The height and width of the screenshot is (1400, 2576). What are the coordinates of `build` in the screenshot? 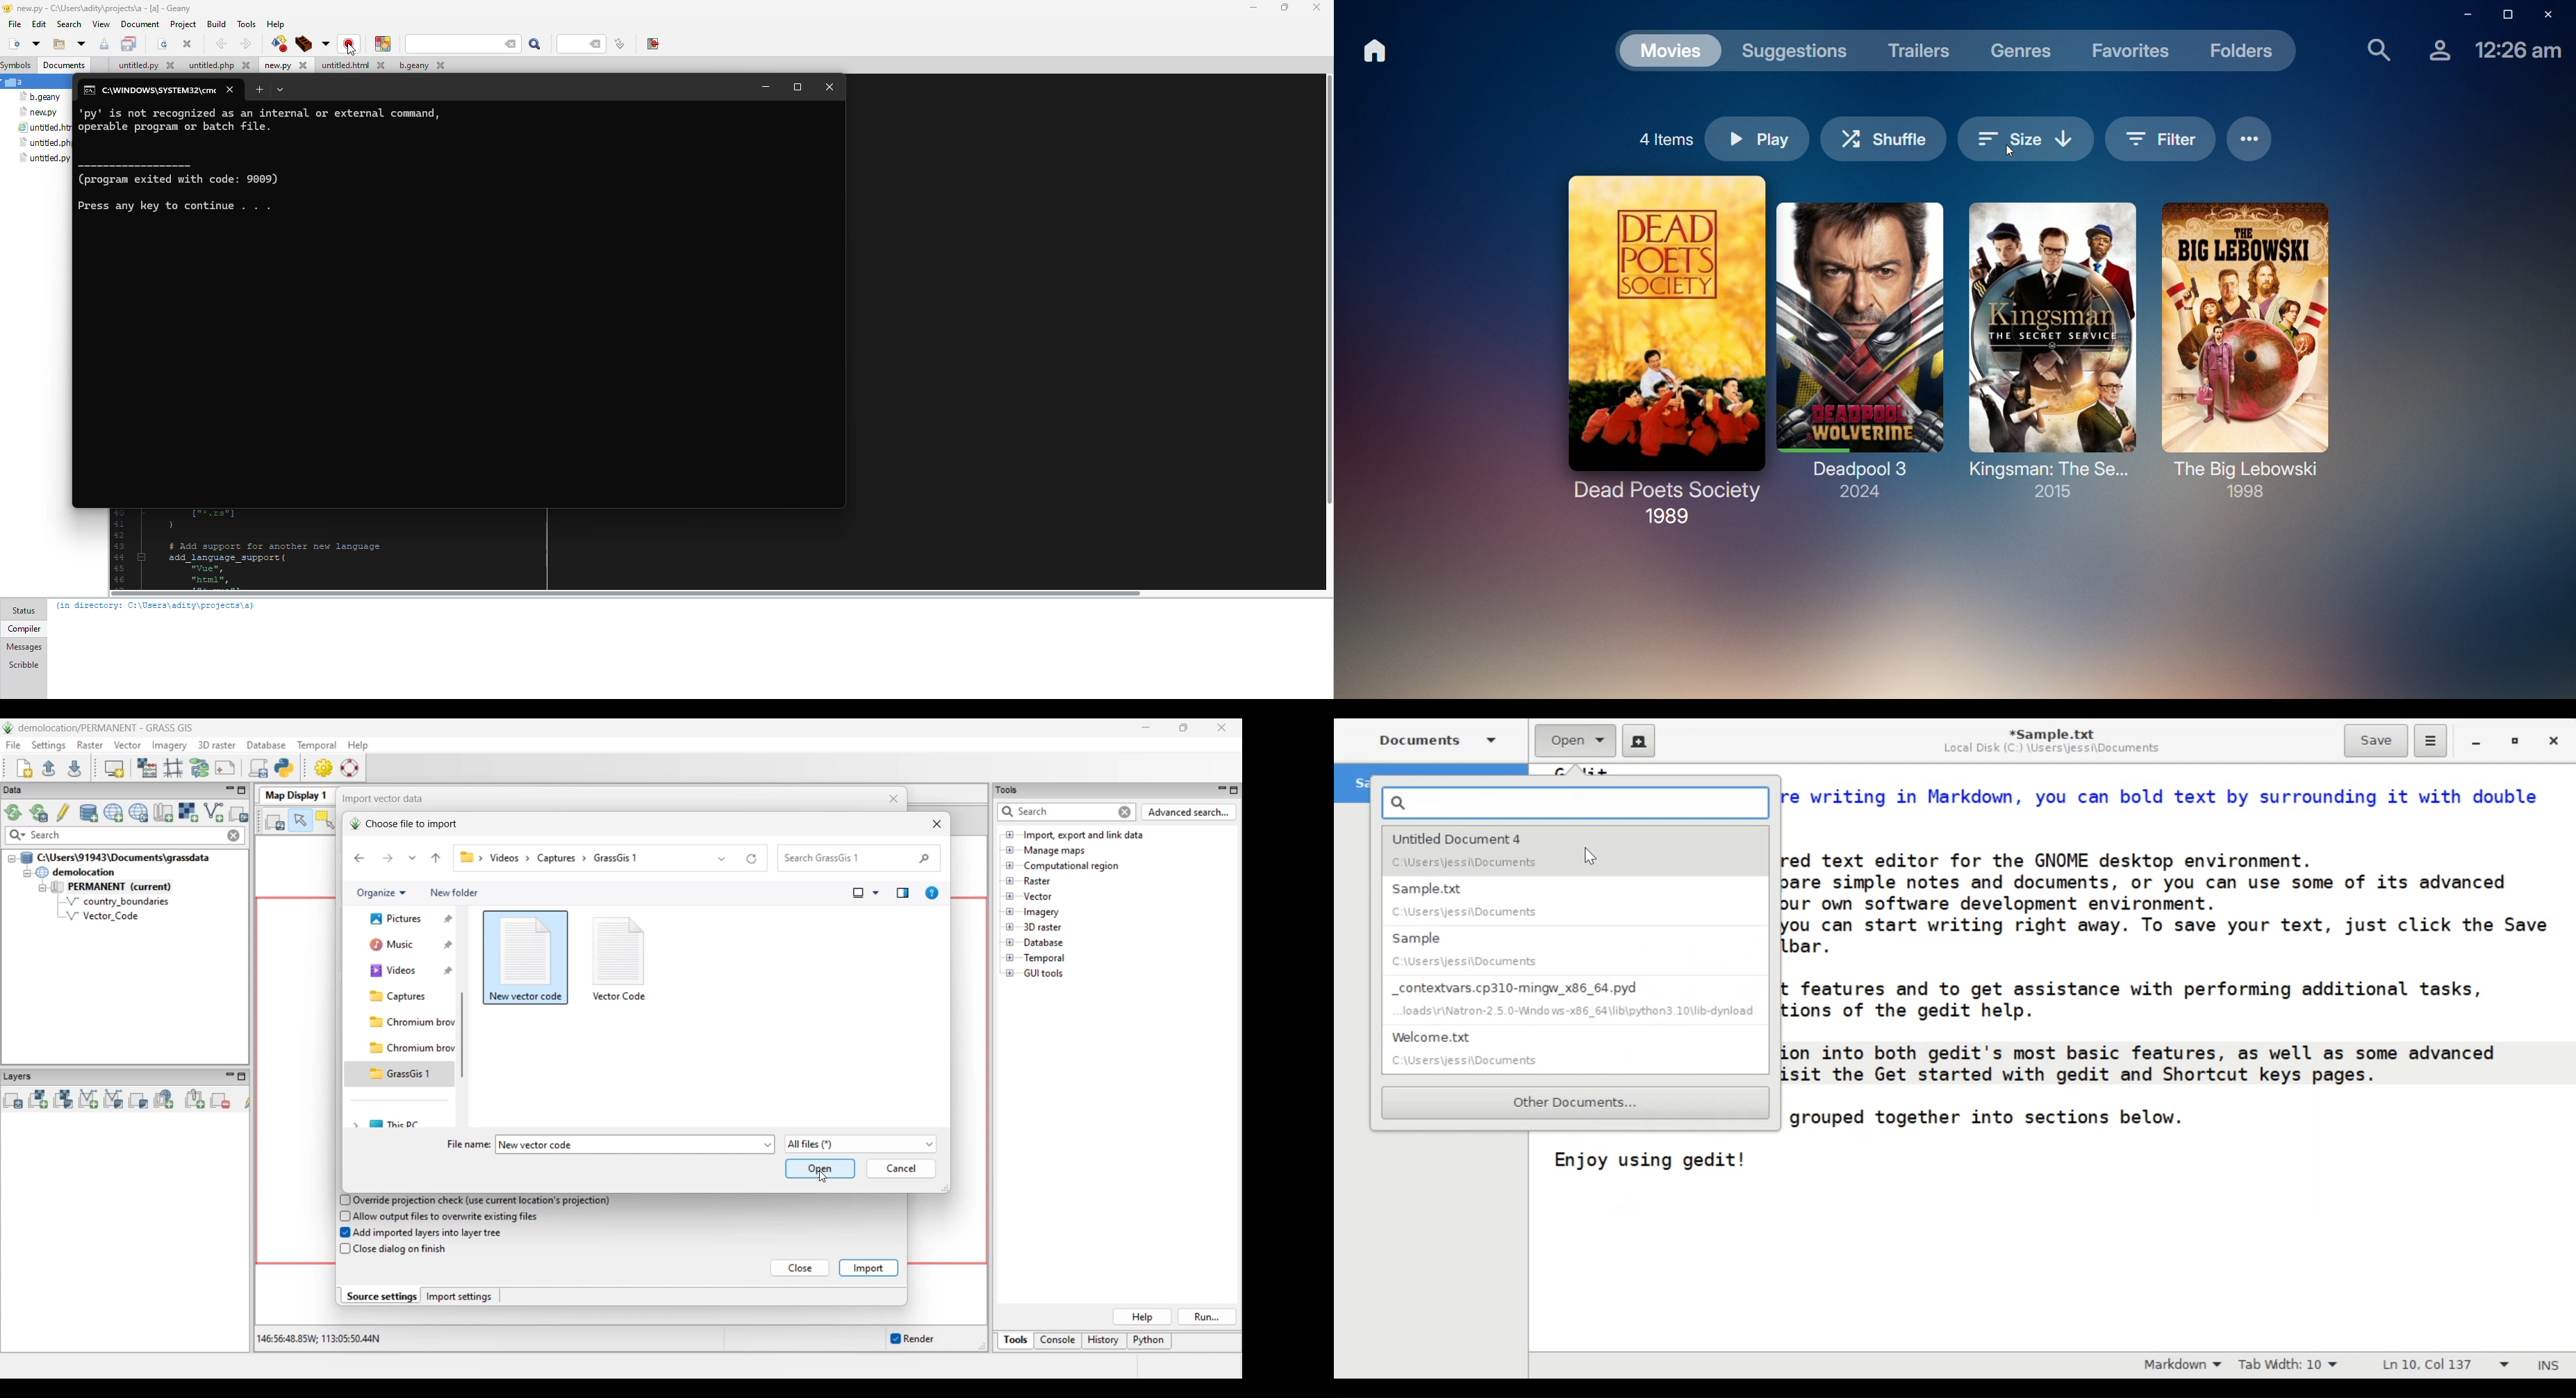 It's located at (217, 24).